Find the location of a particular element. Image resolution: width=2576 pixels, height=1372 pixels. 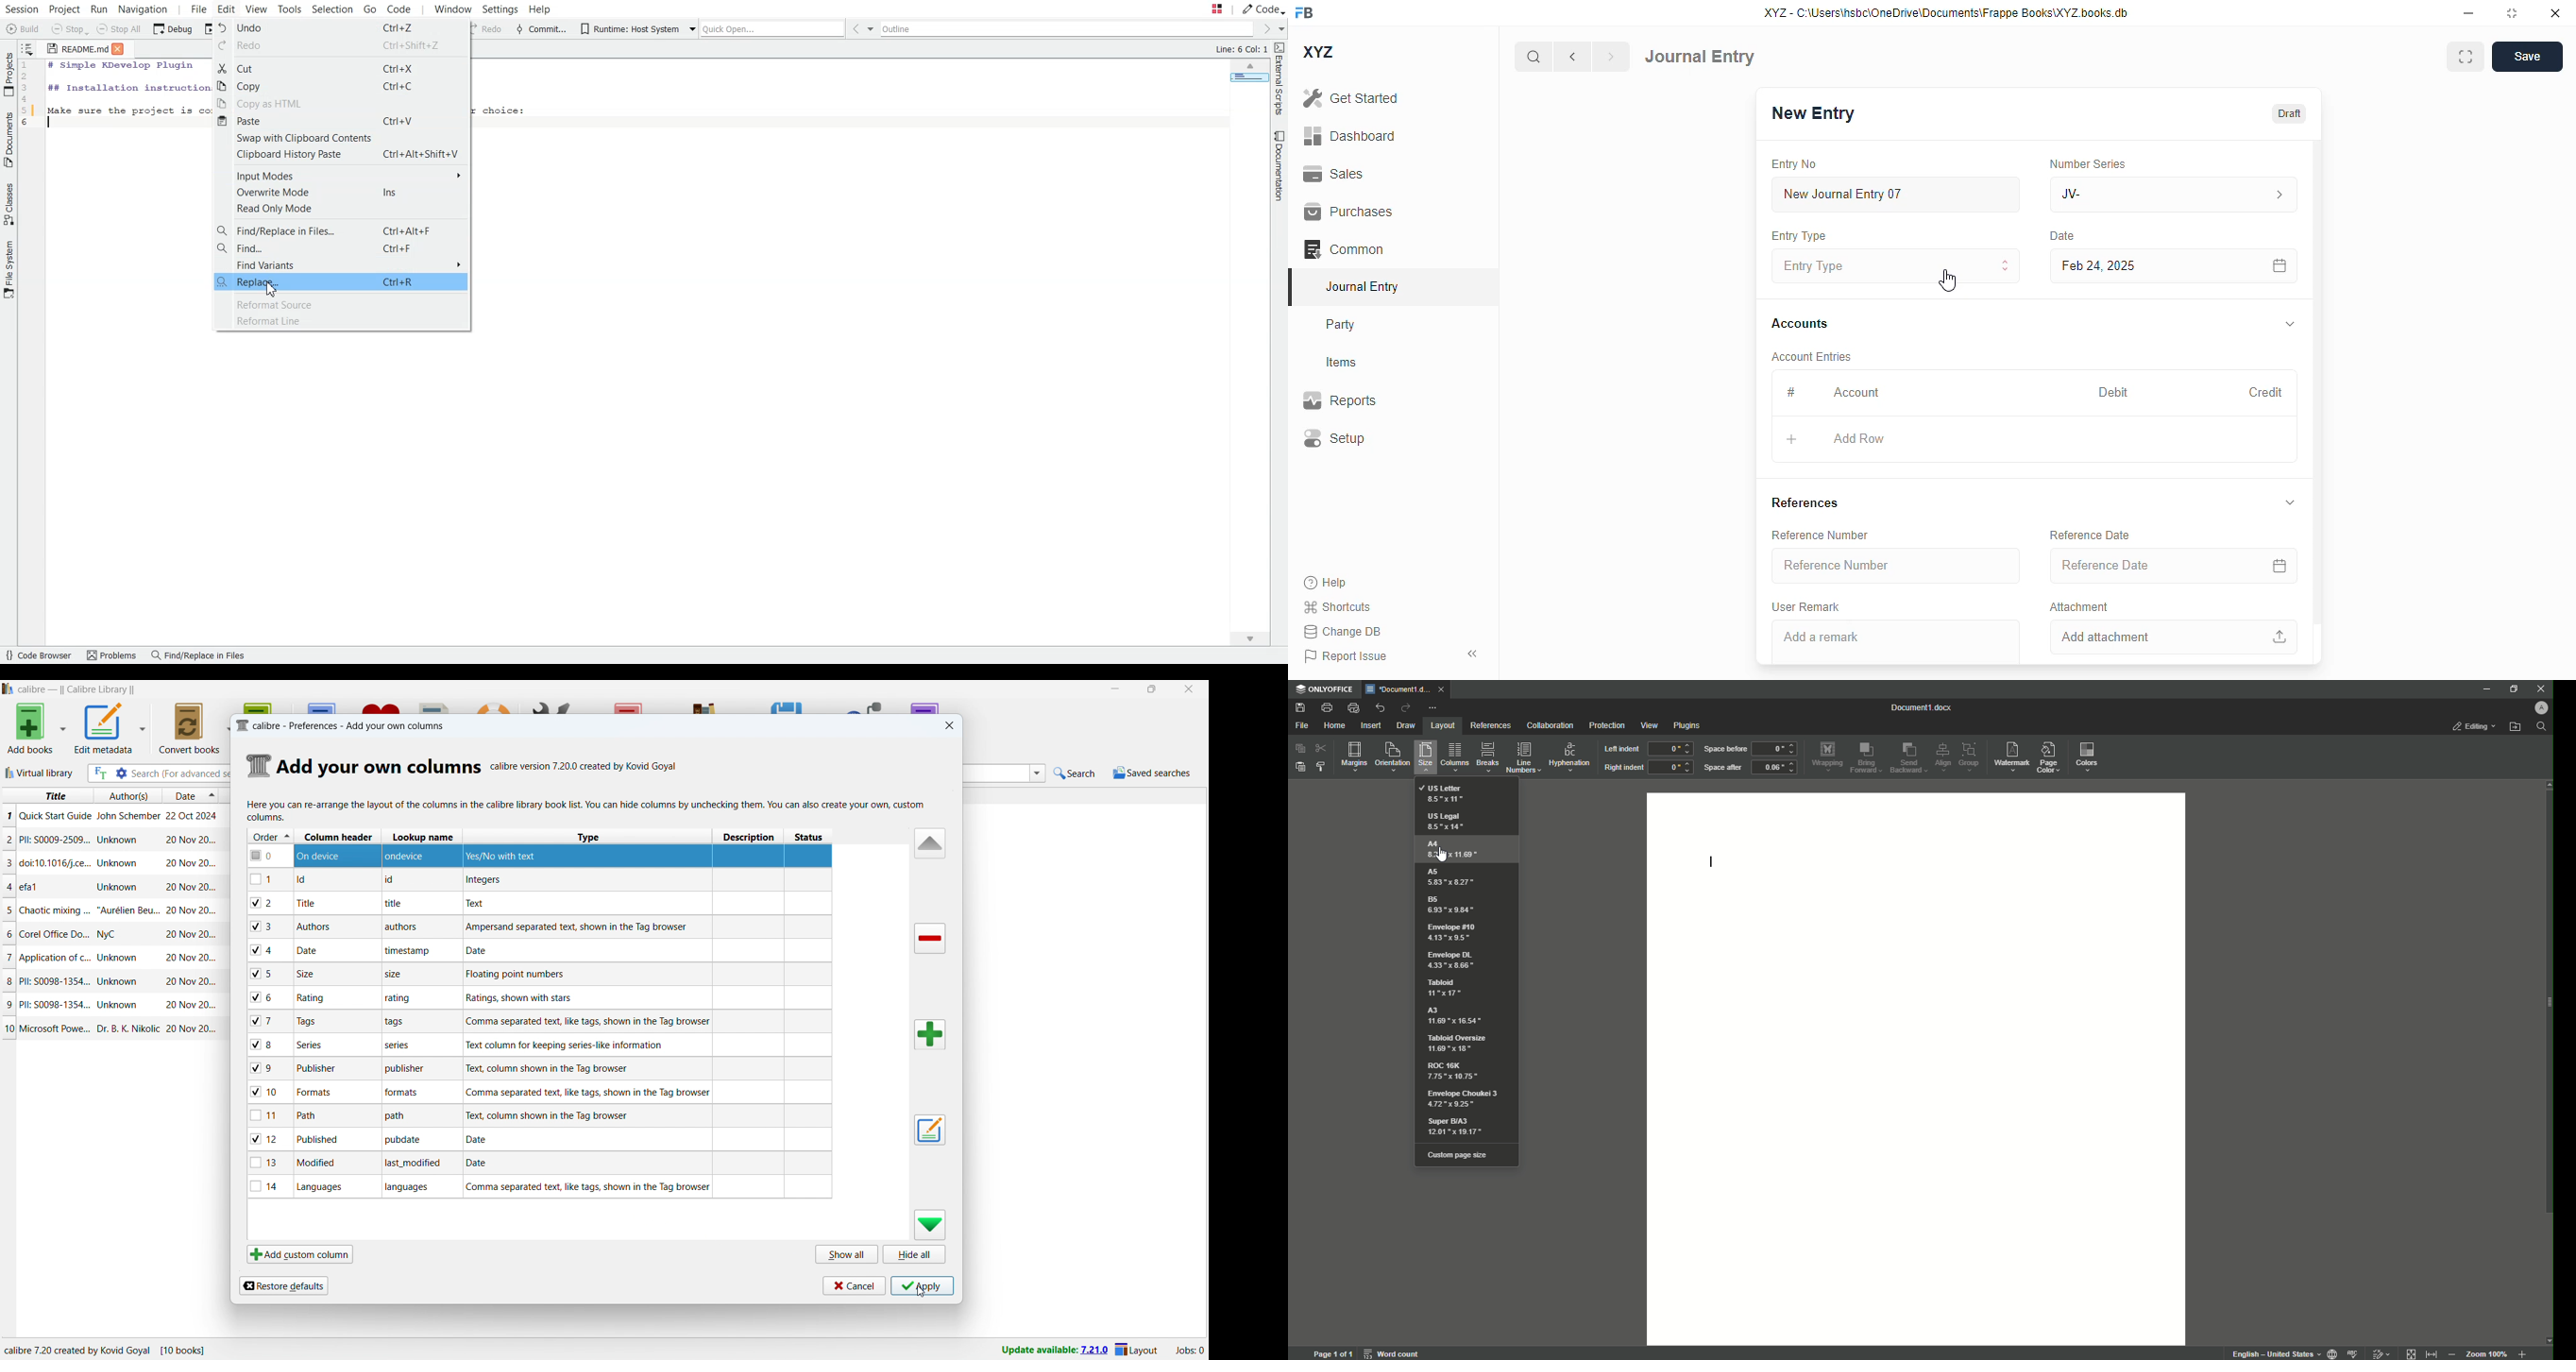

shortcuts is located at coordinates (1337, 606).